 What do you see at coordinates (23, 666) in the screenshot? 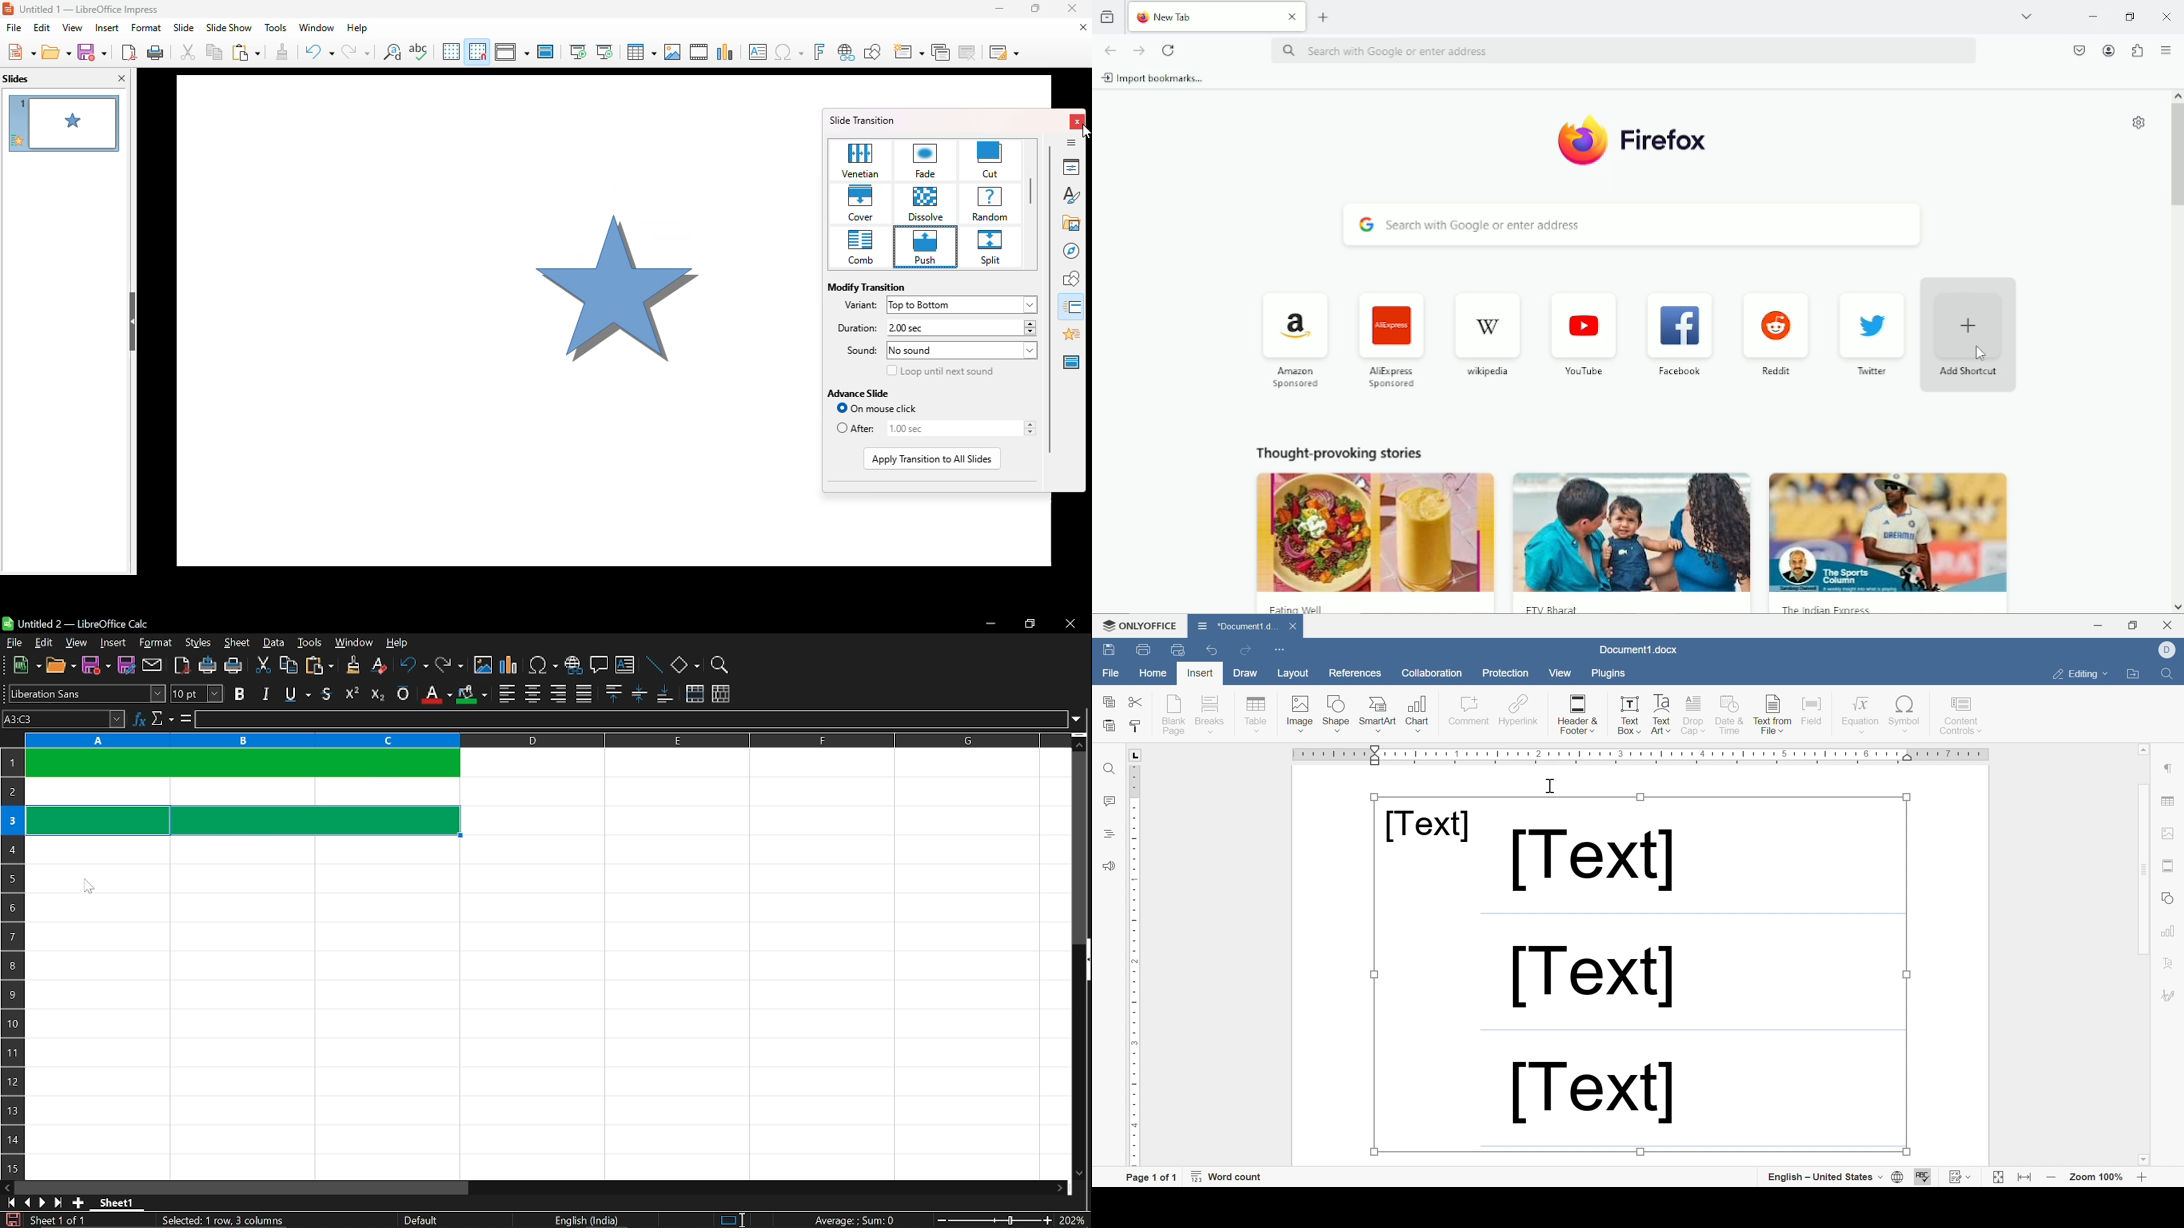
I see `new` at bounding box center [23, 666].